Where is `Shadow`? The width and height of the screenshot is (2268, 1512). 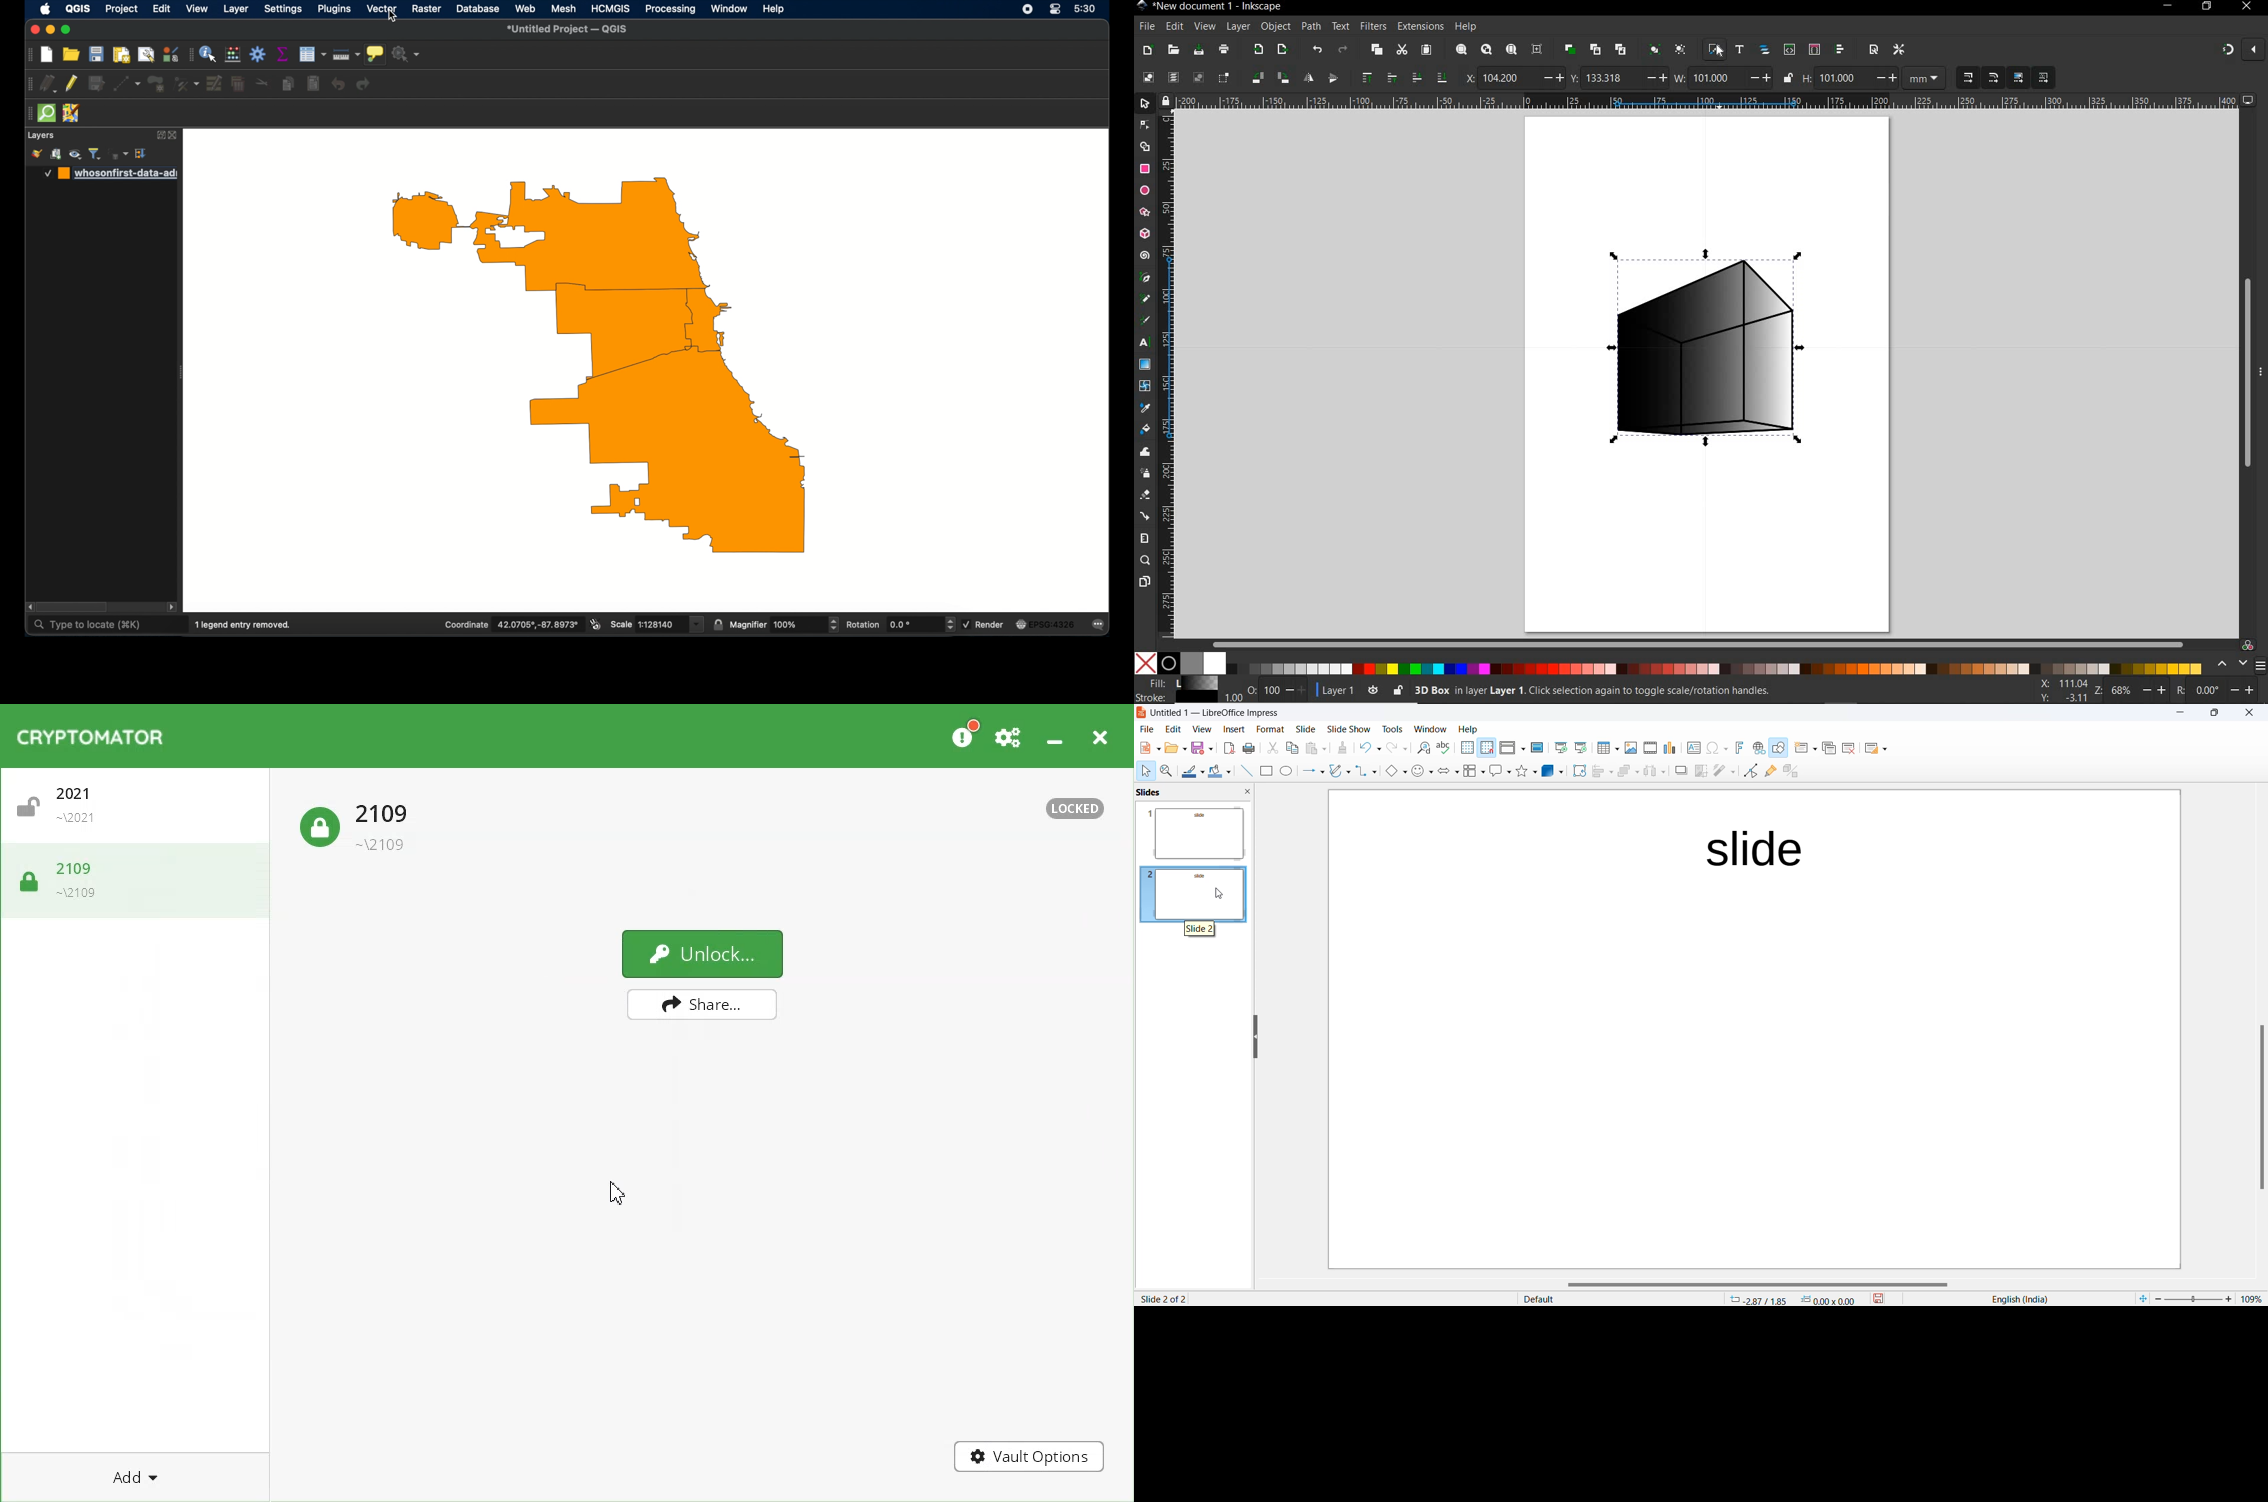 Shadow is located at coordinates (1677, 771).